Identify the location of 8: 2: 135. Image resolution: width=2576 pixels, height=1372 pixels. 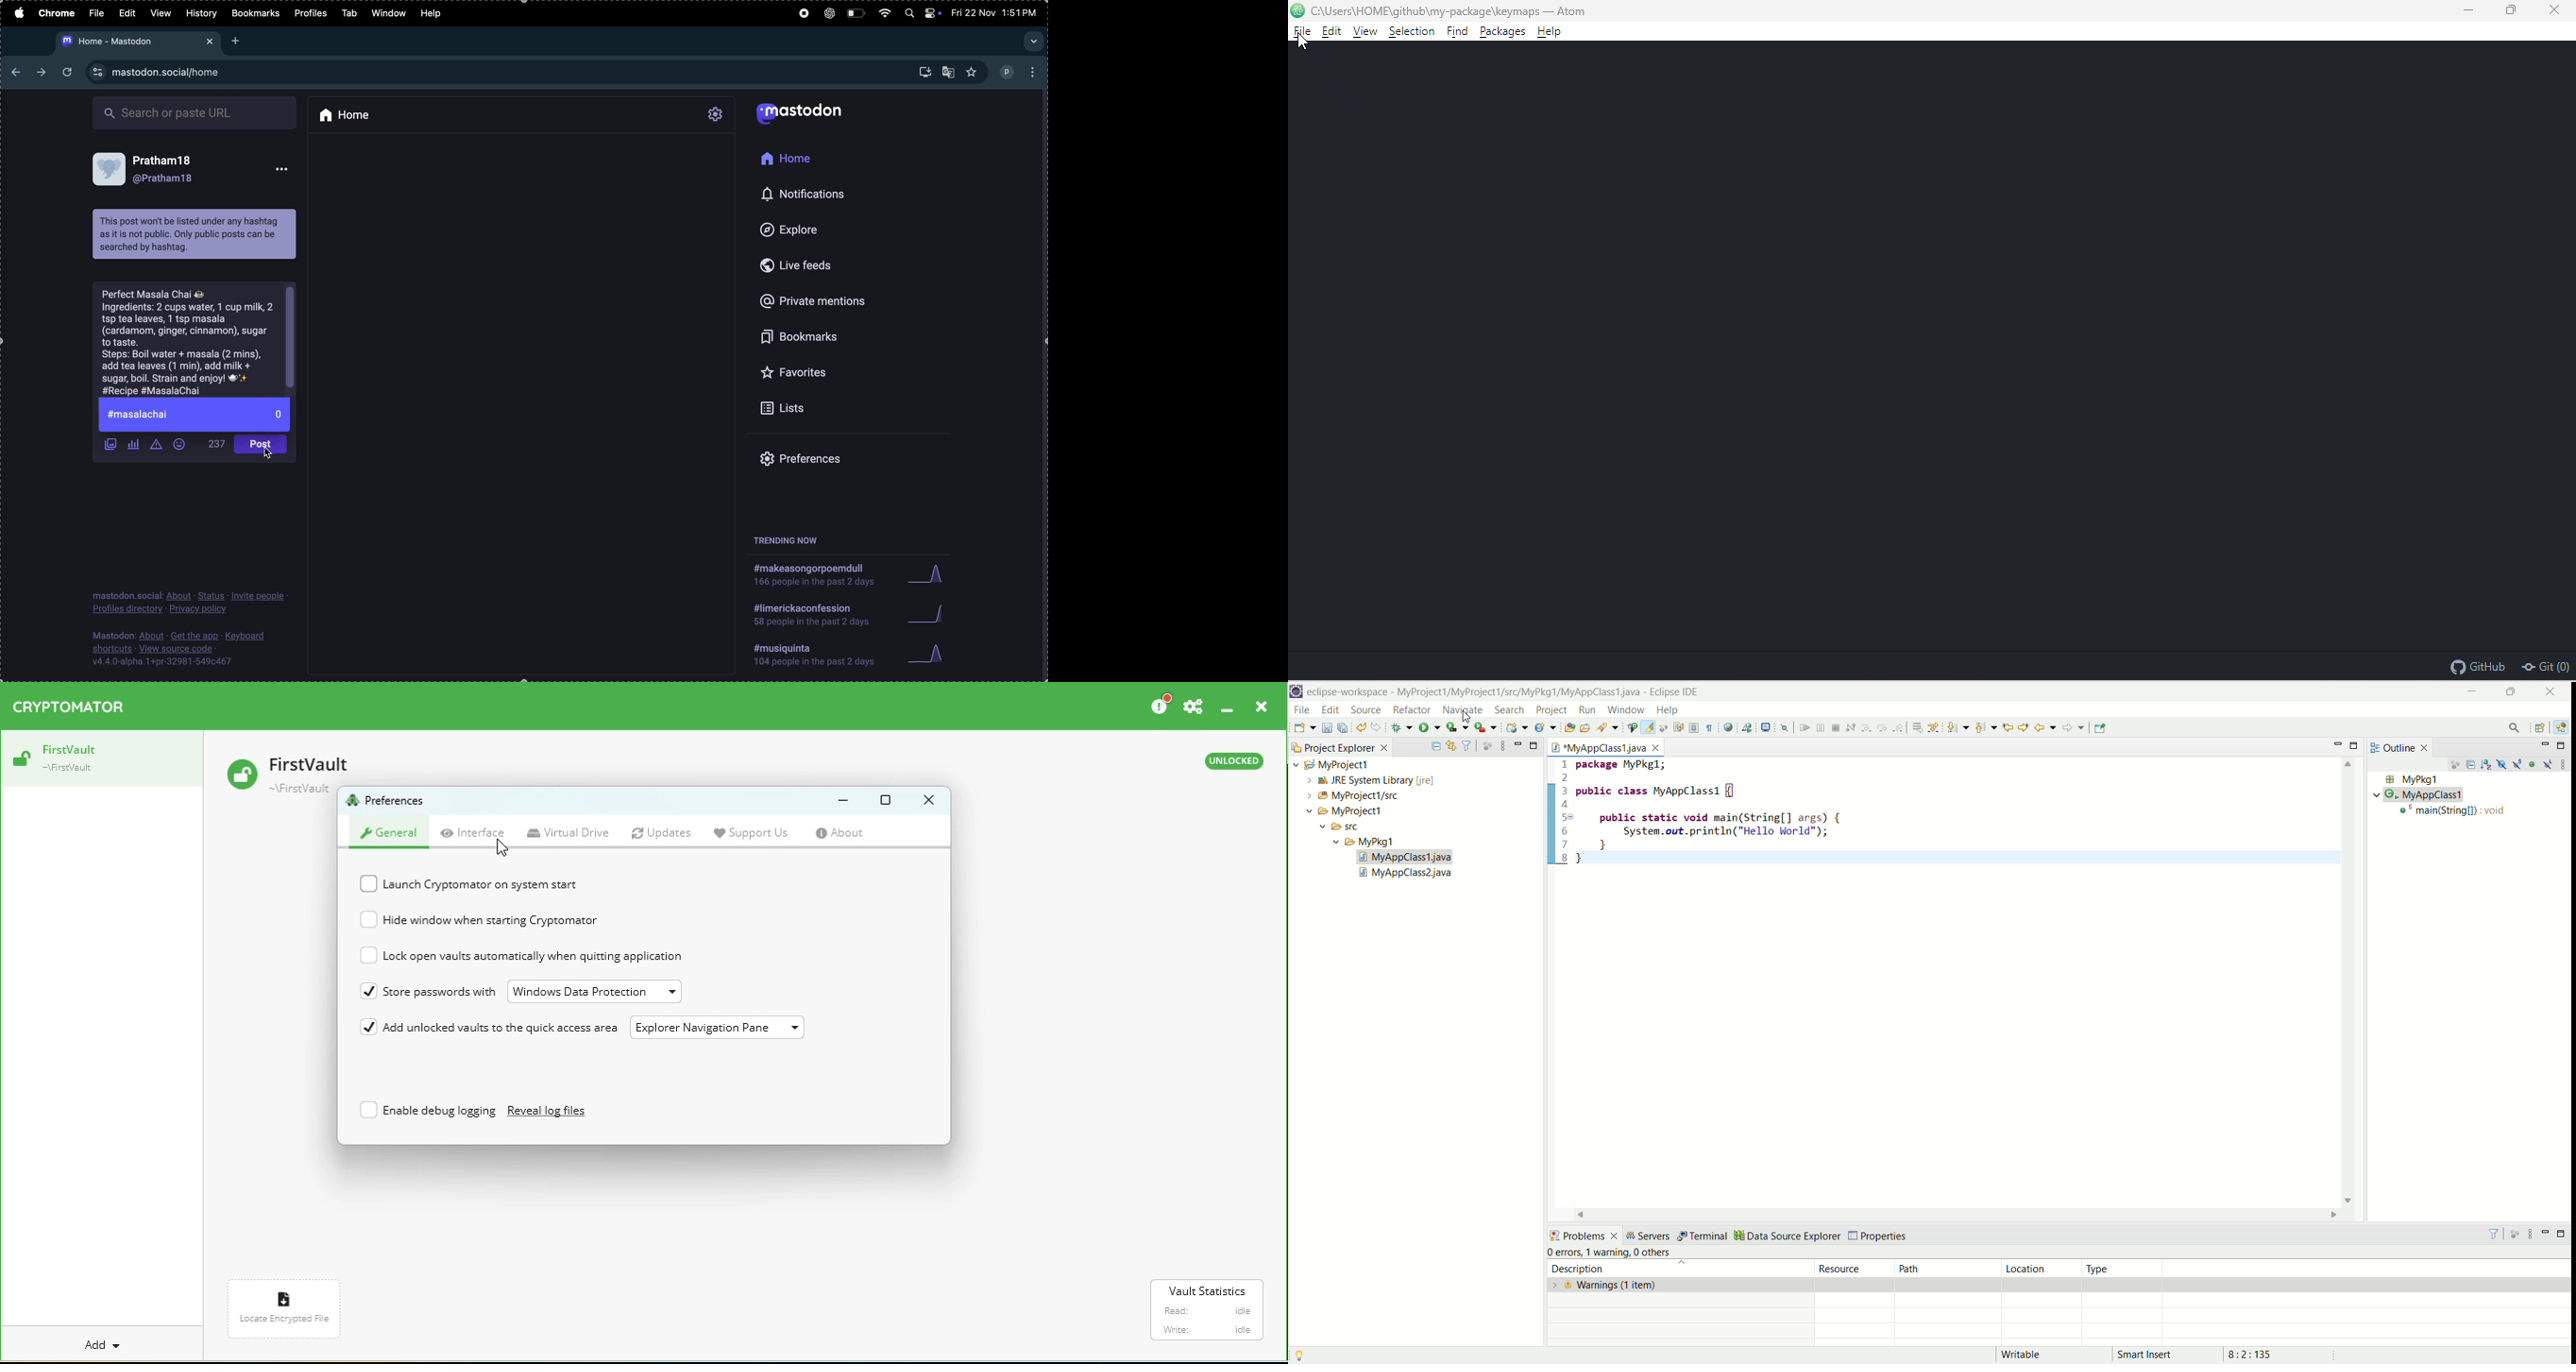
(2266, 1353).